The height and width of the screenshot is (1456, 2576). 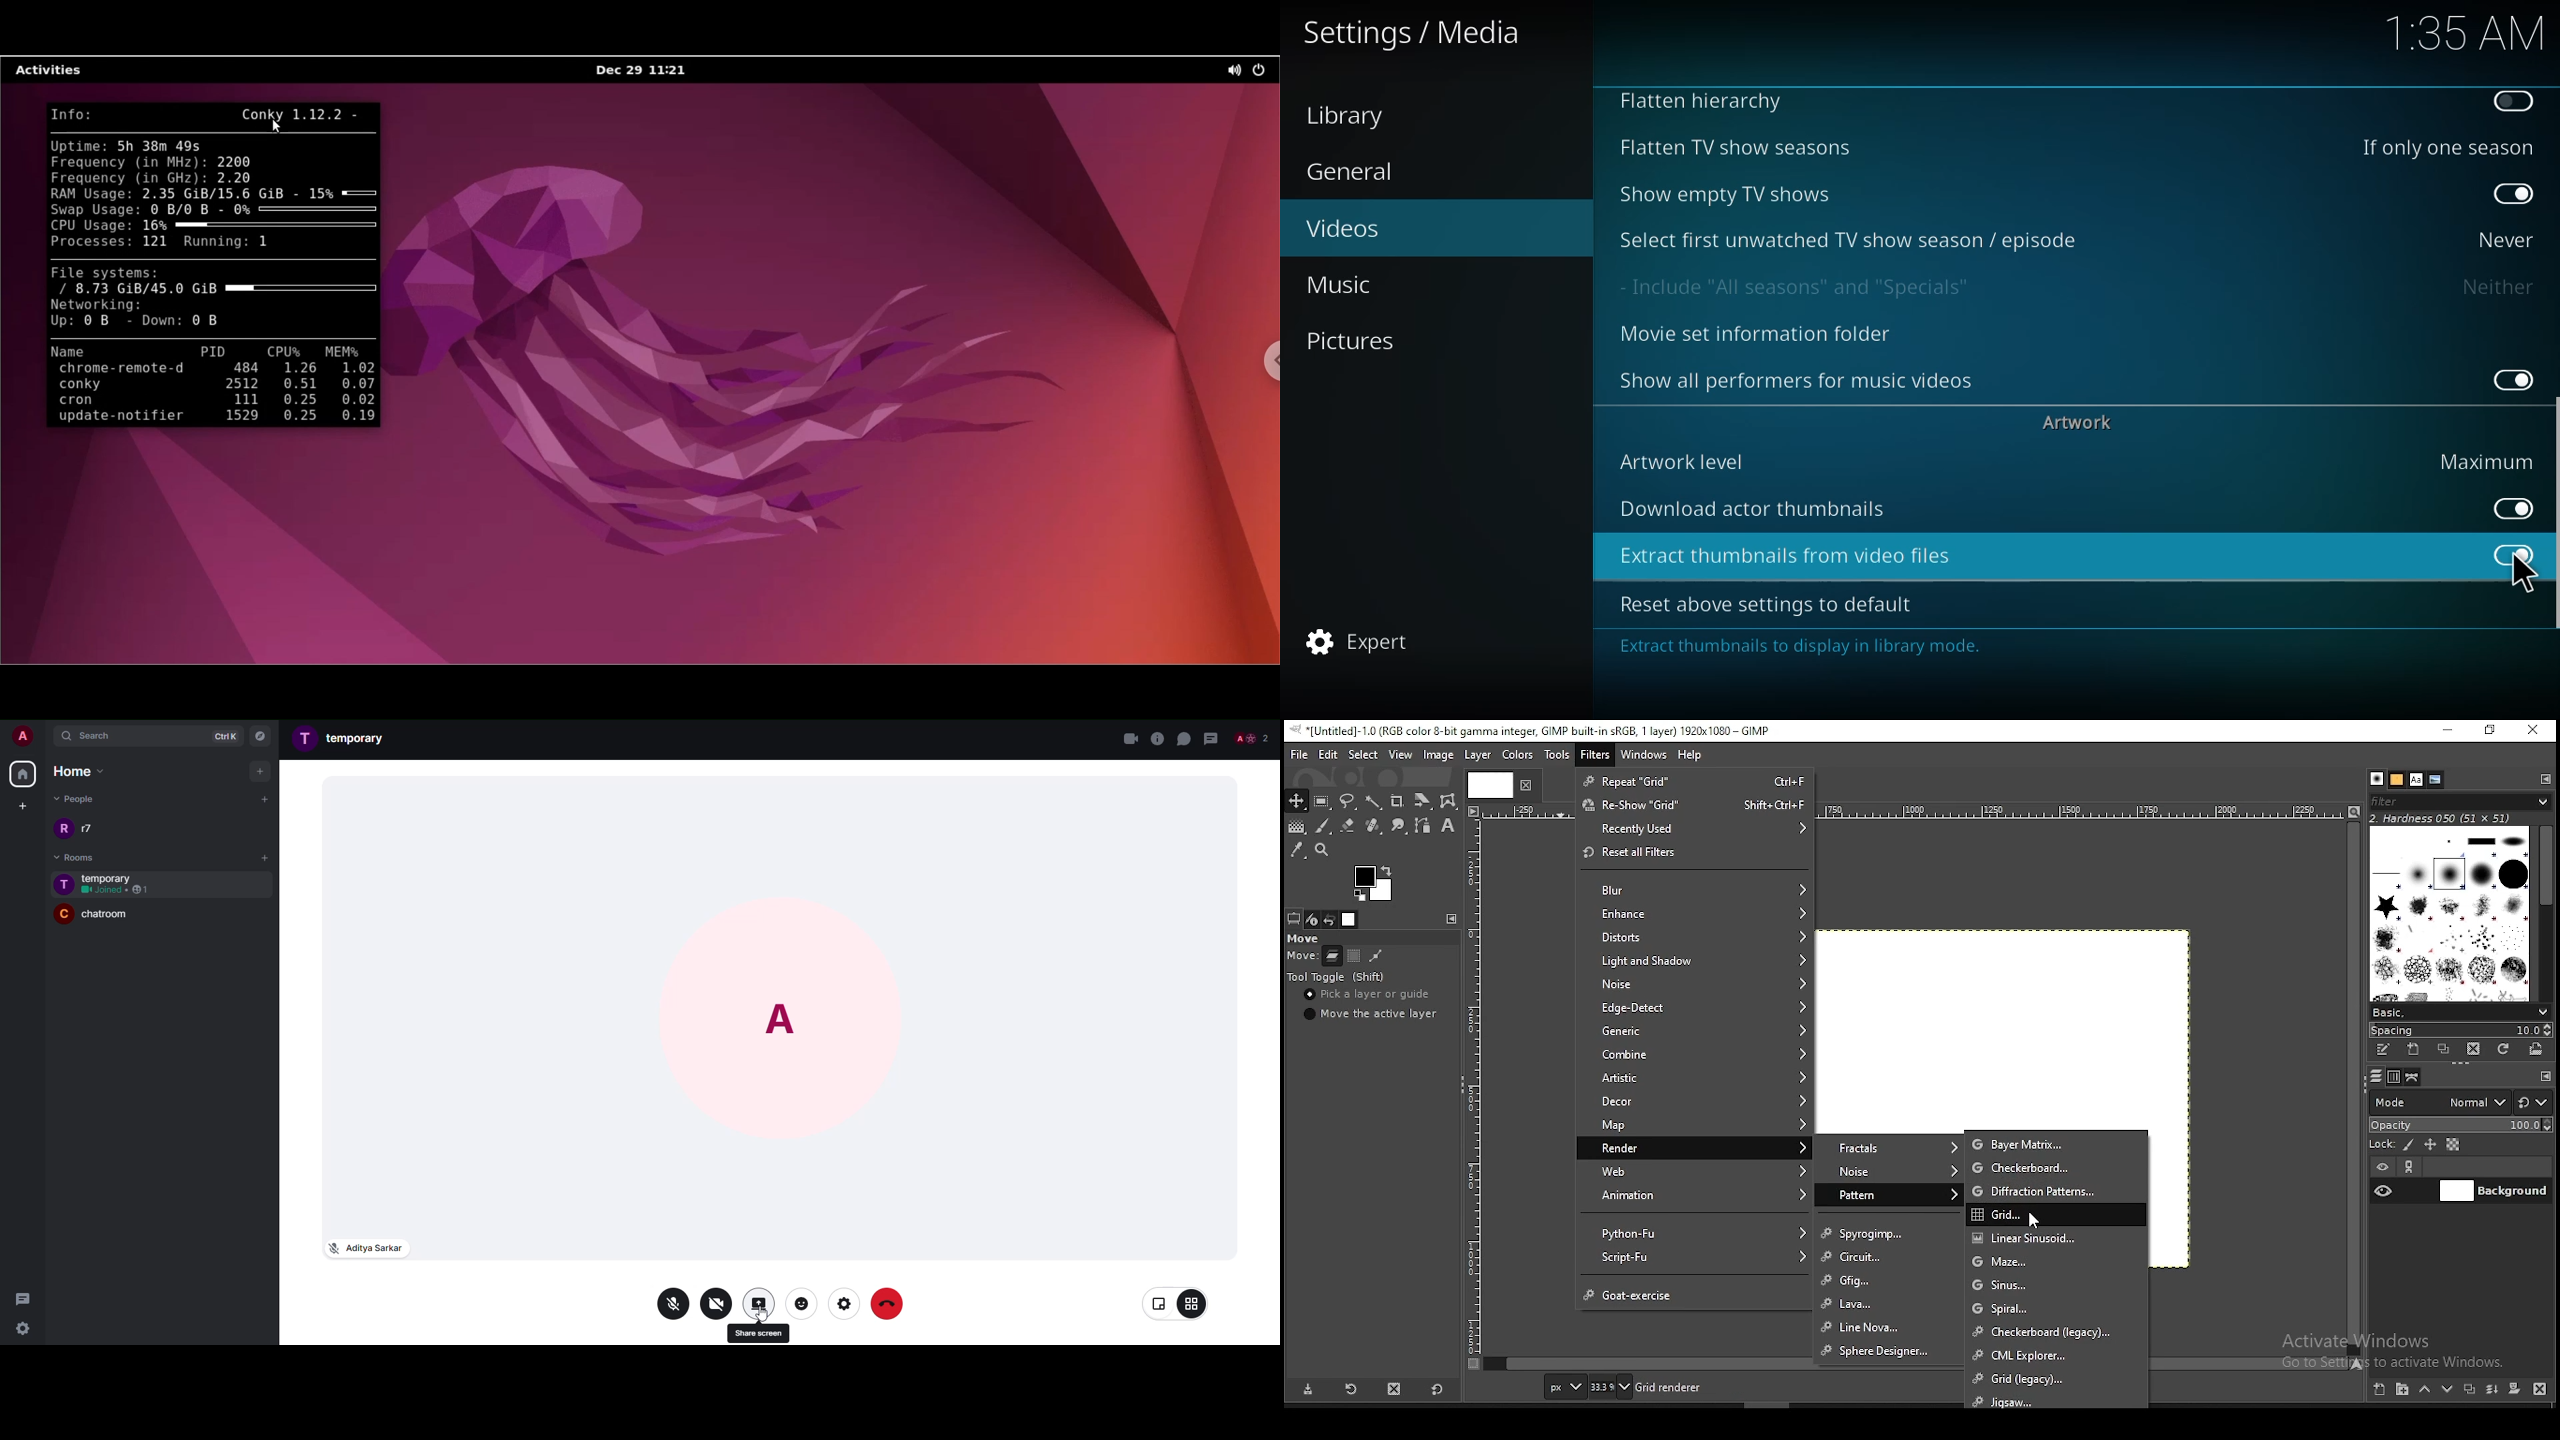 I want to click on bayer matrix, so click(x=2056, y=1143).